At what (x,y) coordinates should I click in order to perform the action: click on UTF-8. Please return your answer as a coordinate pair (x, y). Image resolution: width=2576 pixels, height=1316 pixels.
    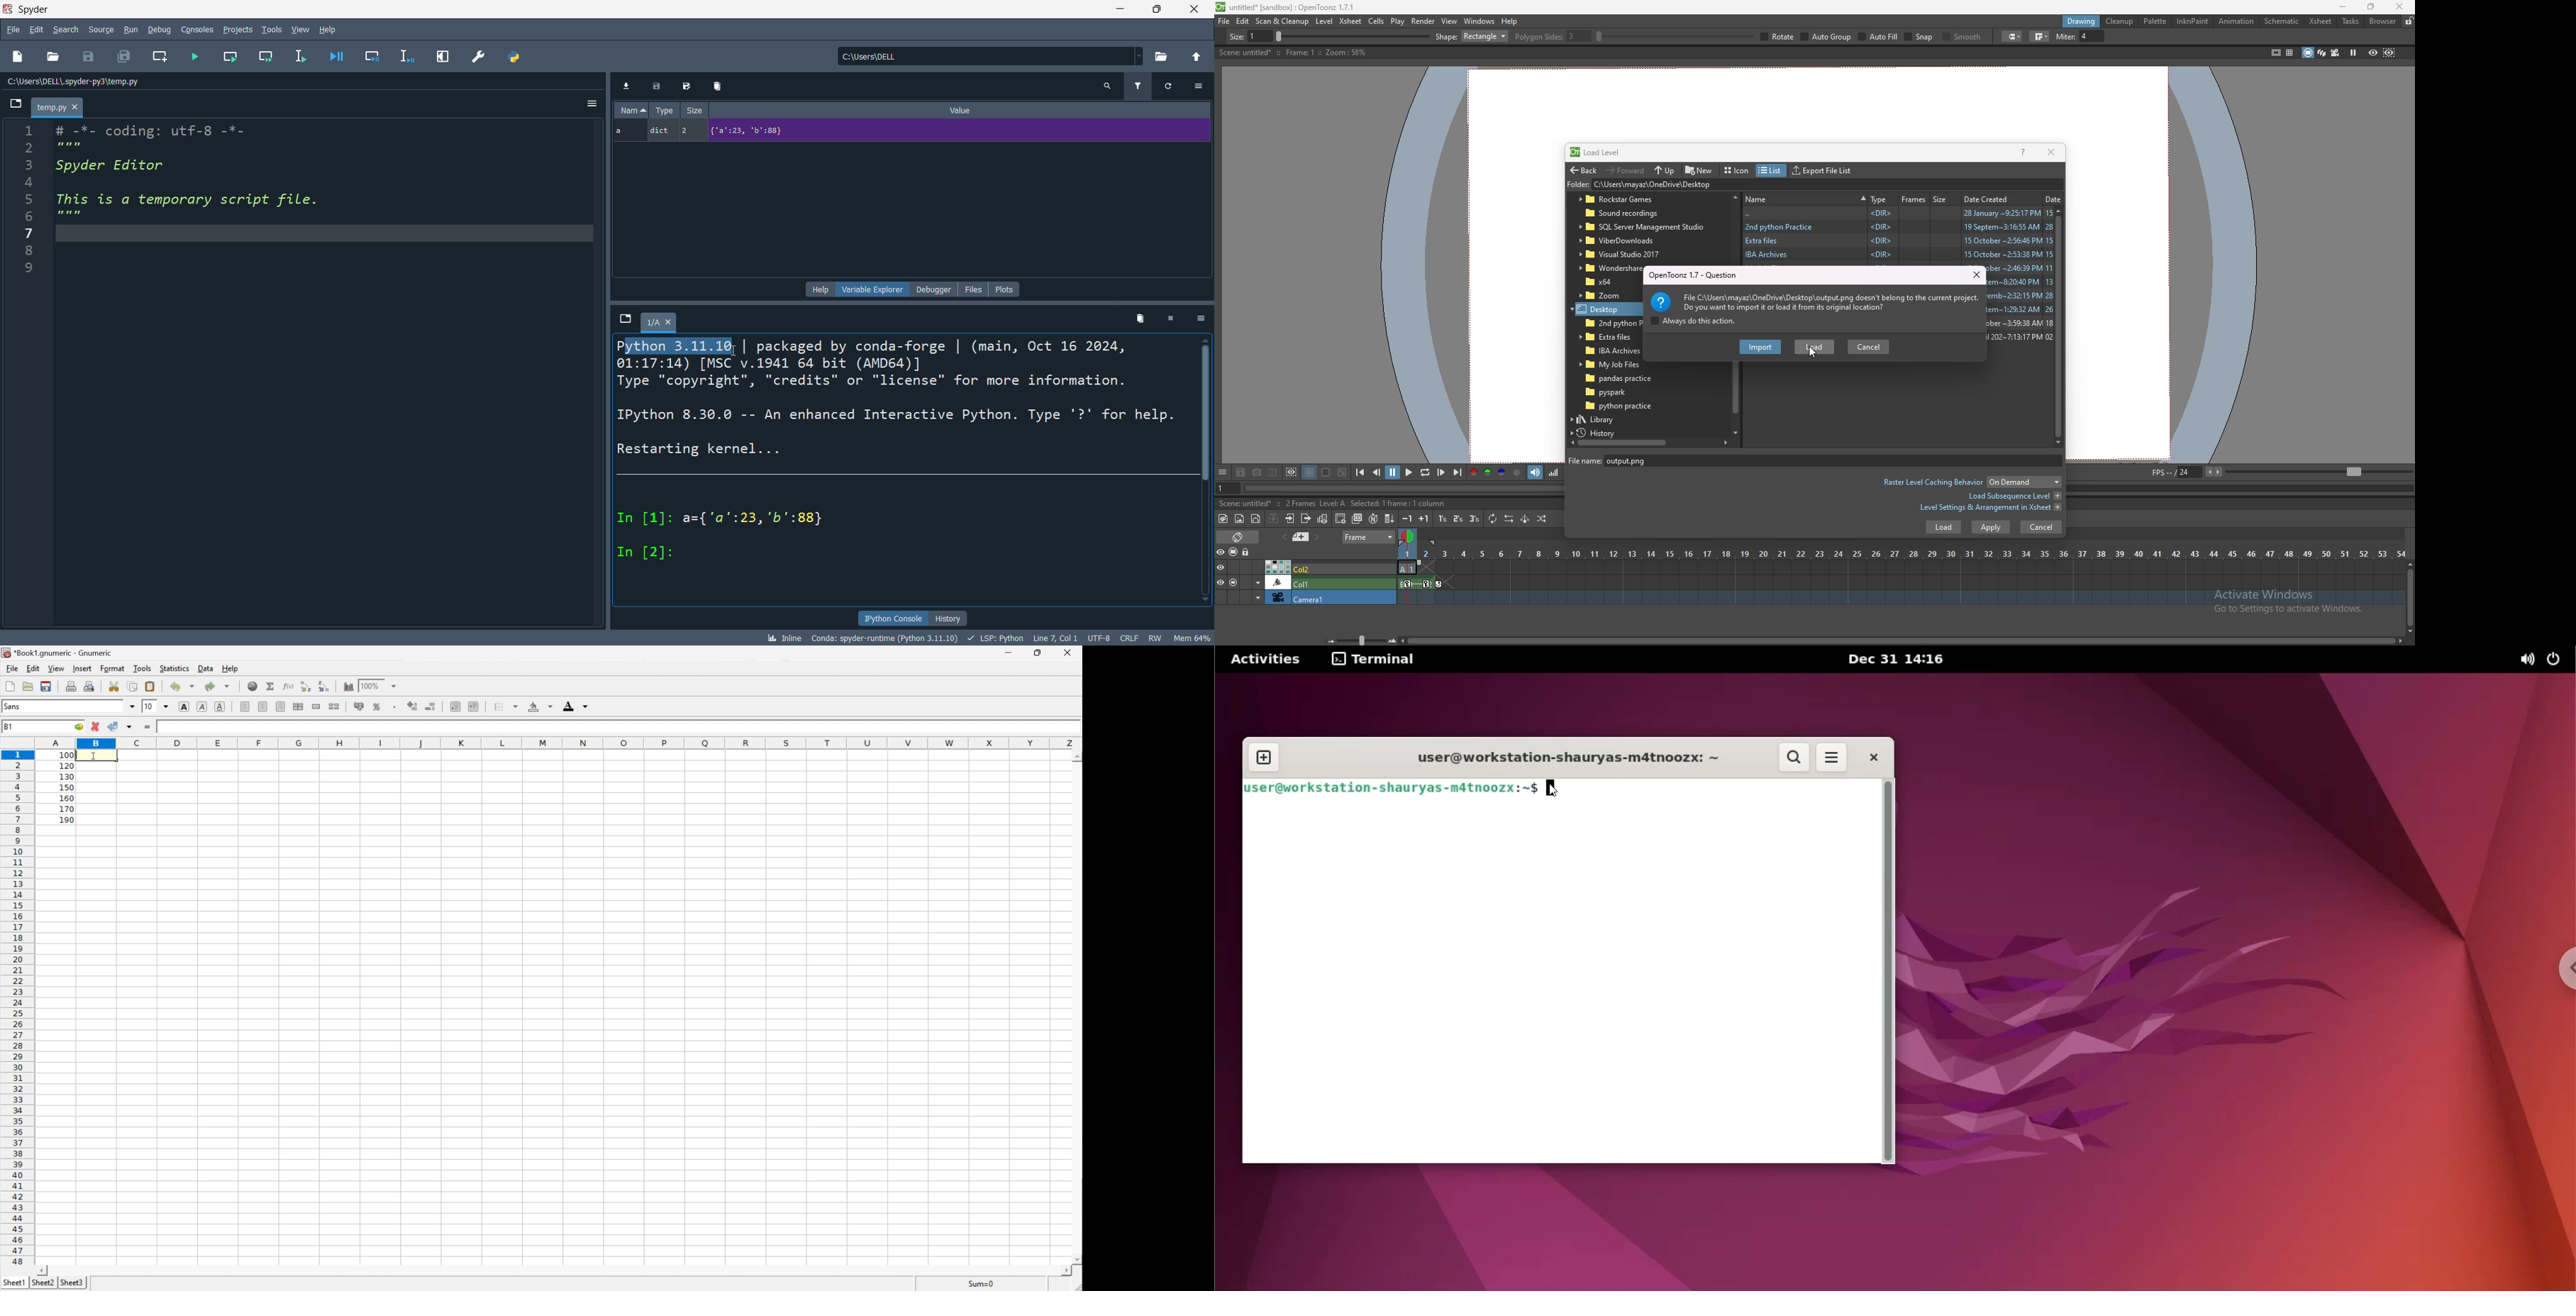
    Looking at the image, I should click on (1098, 638).